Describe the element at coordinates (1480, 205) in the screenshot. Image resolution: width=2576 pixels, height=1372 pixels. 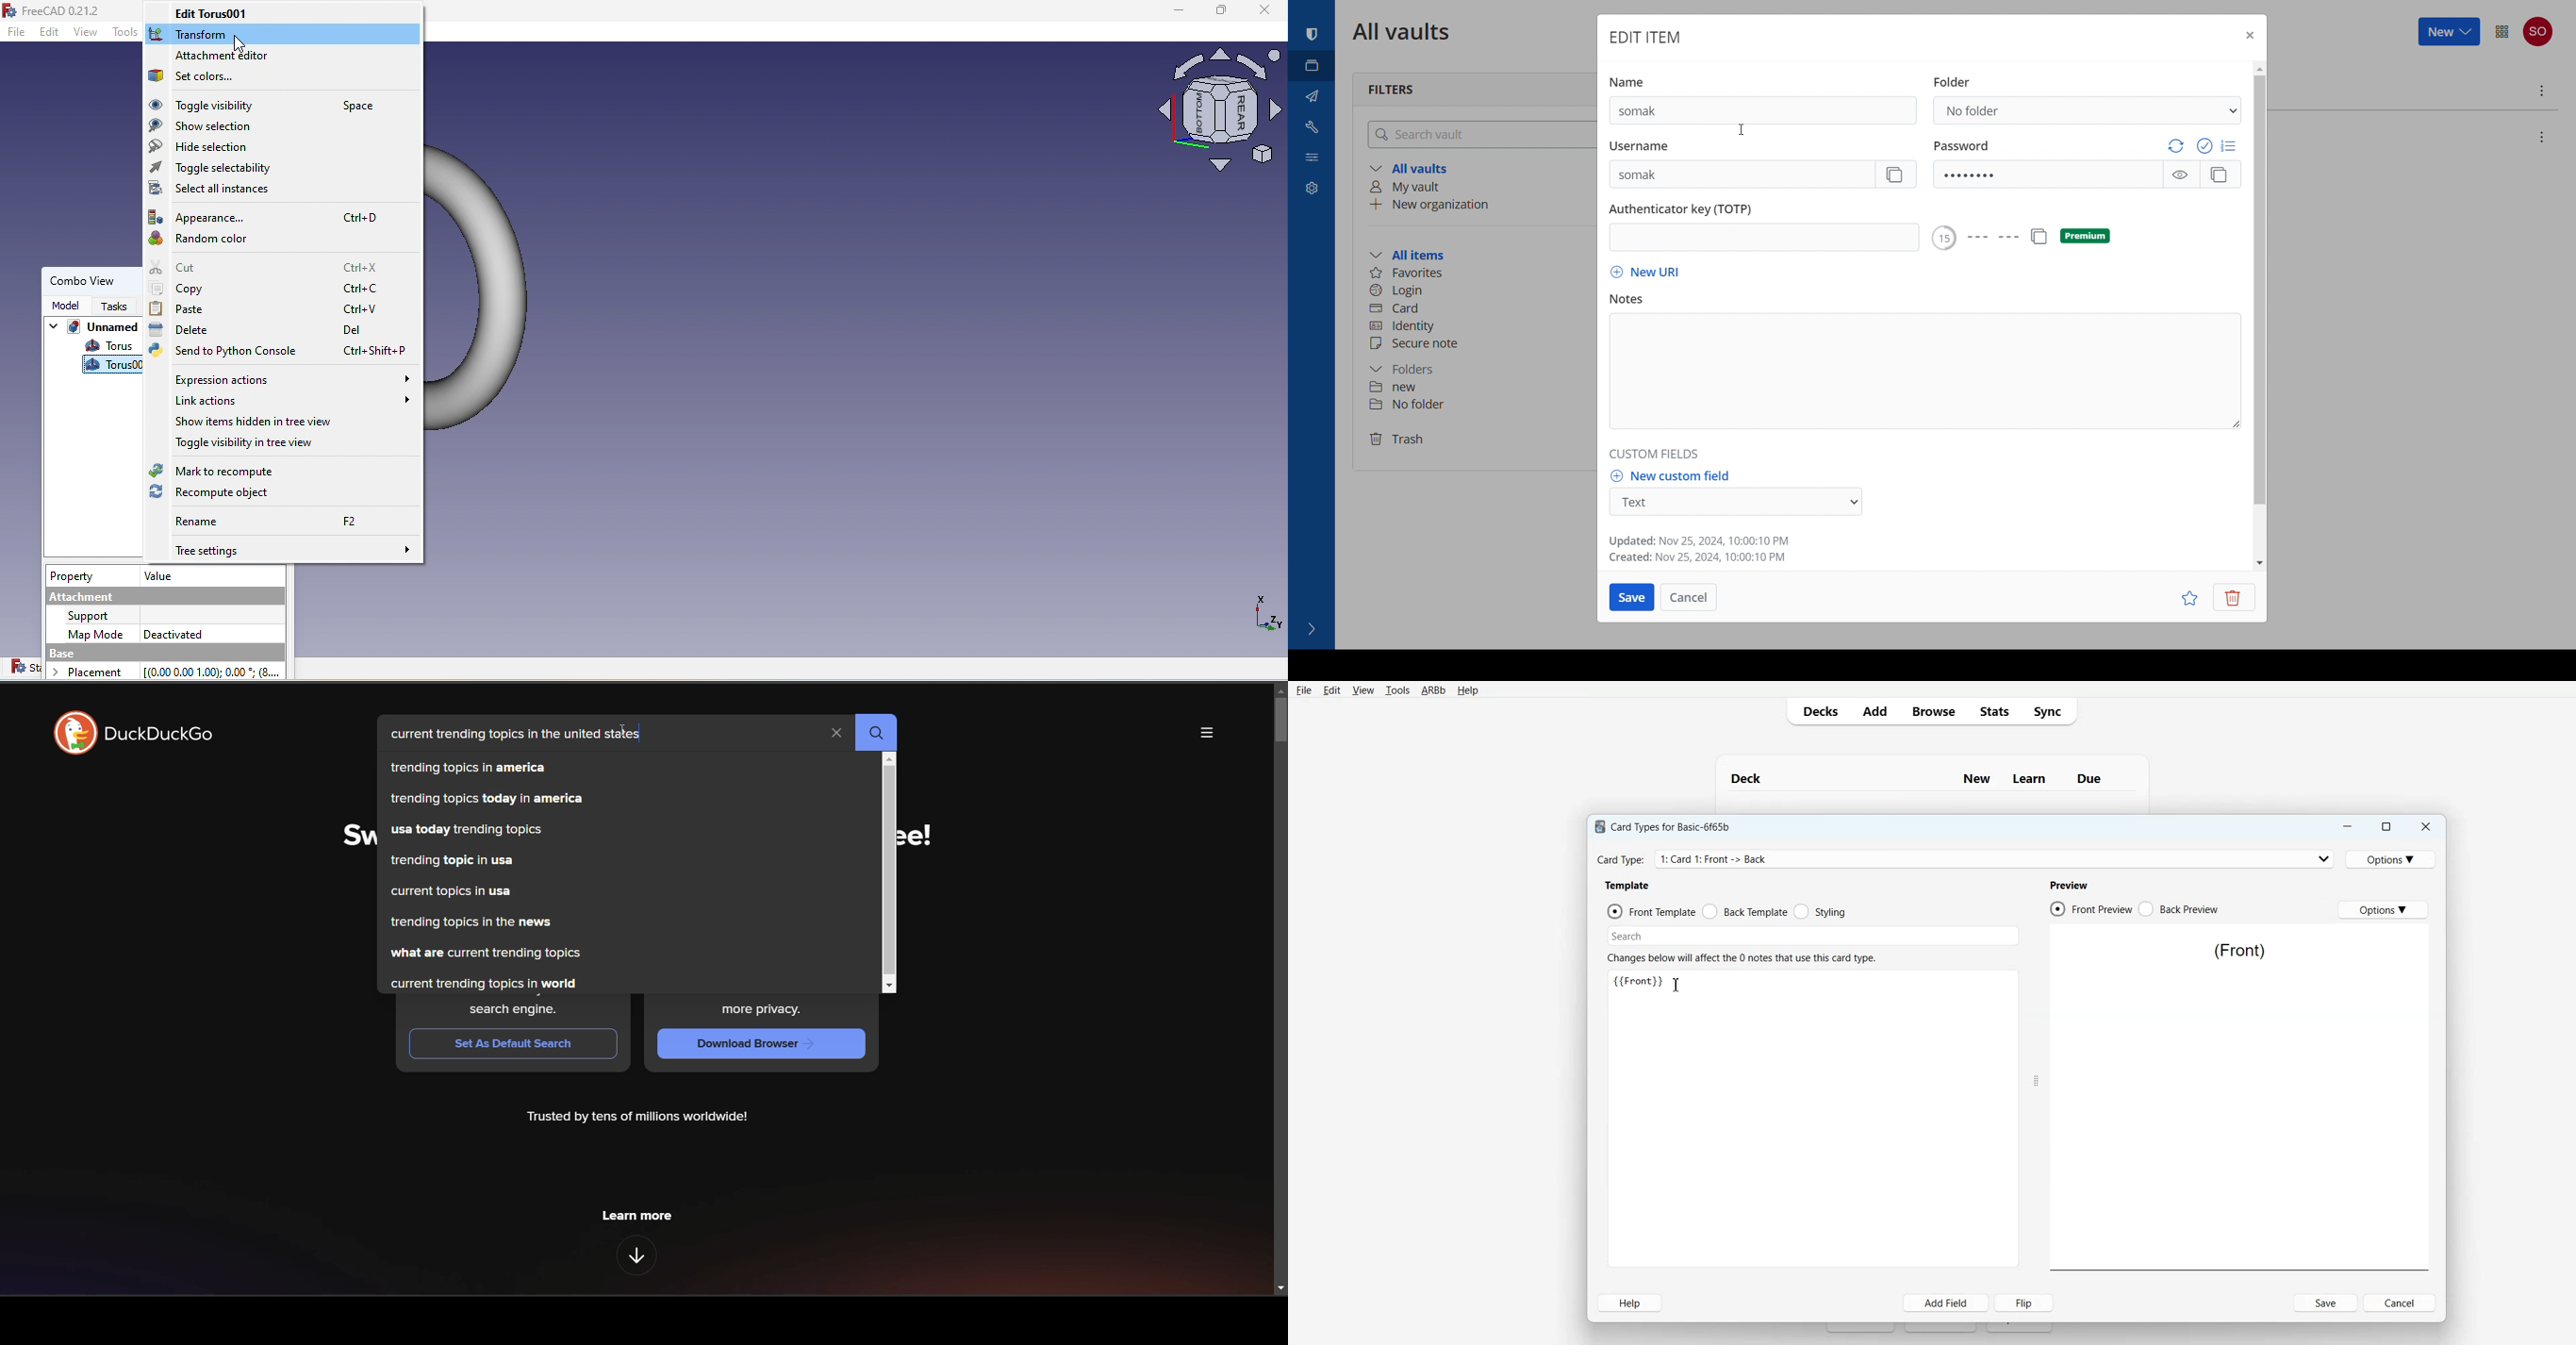
I see `add new organization` at that location.